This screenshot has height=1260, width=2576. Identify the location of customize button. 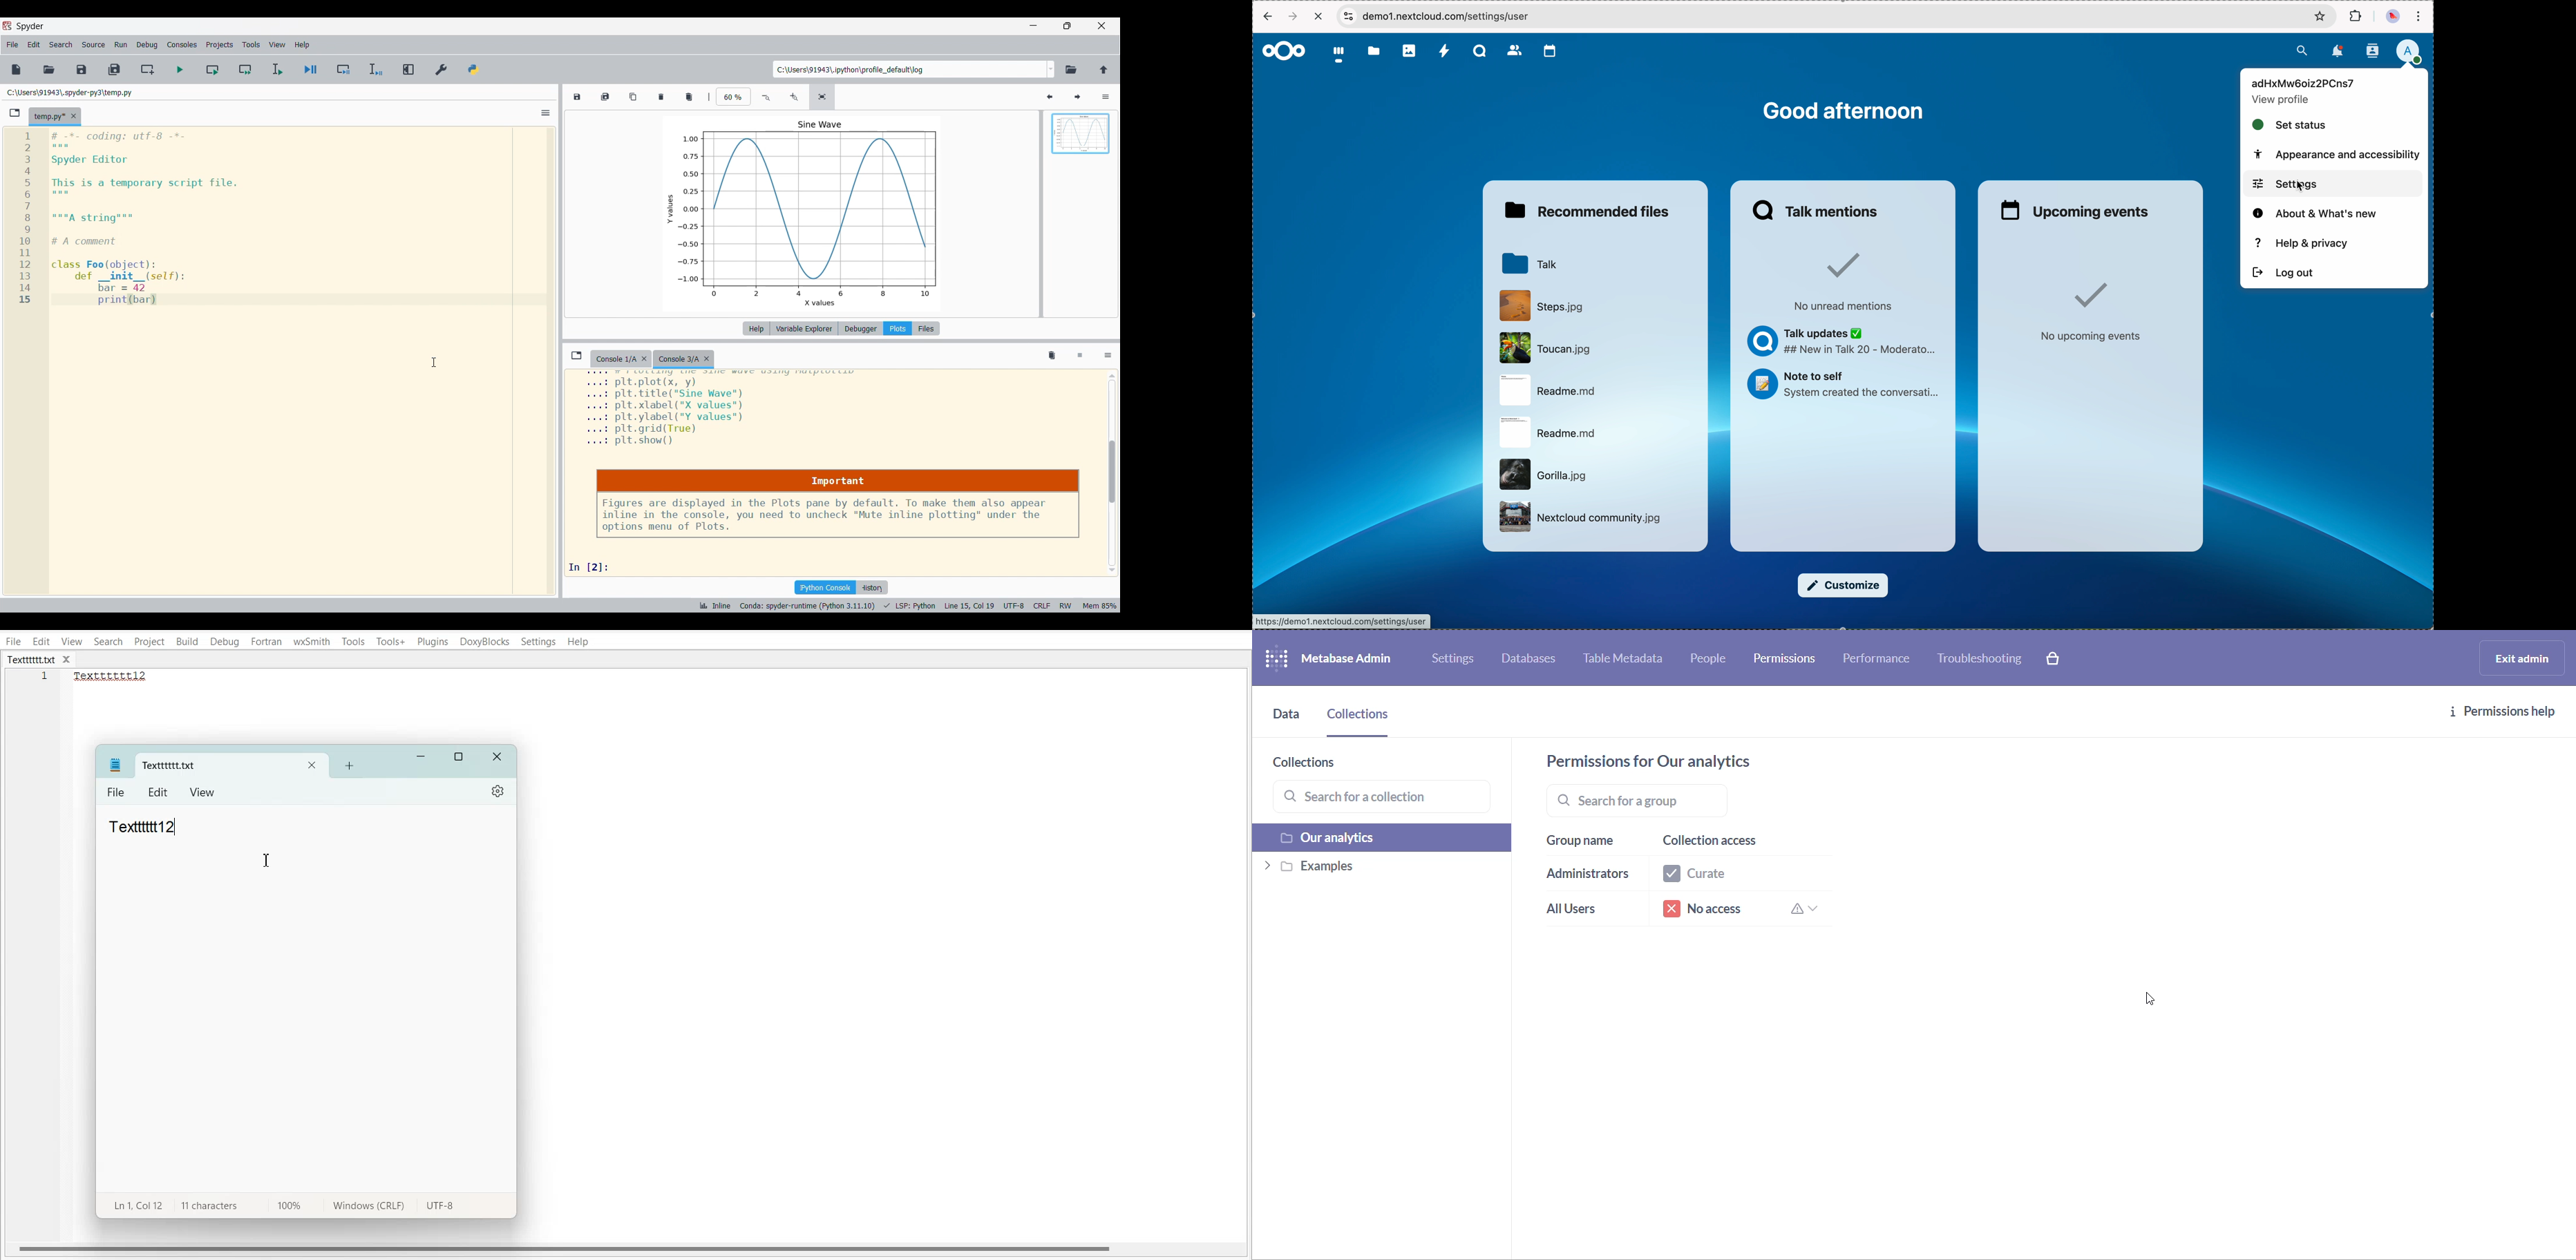
(1844, 585).